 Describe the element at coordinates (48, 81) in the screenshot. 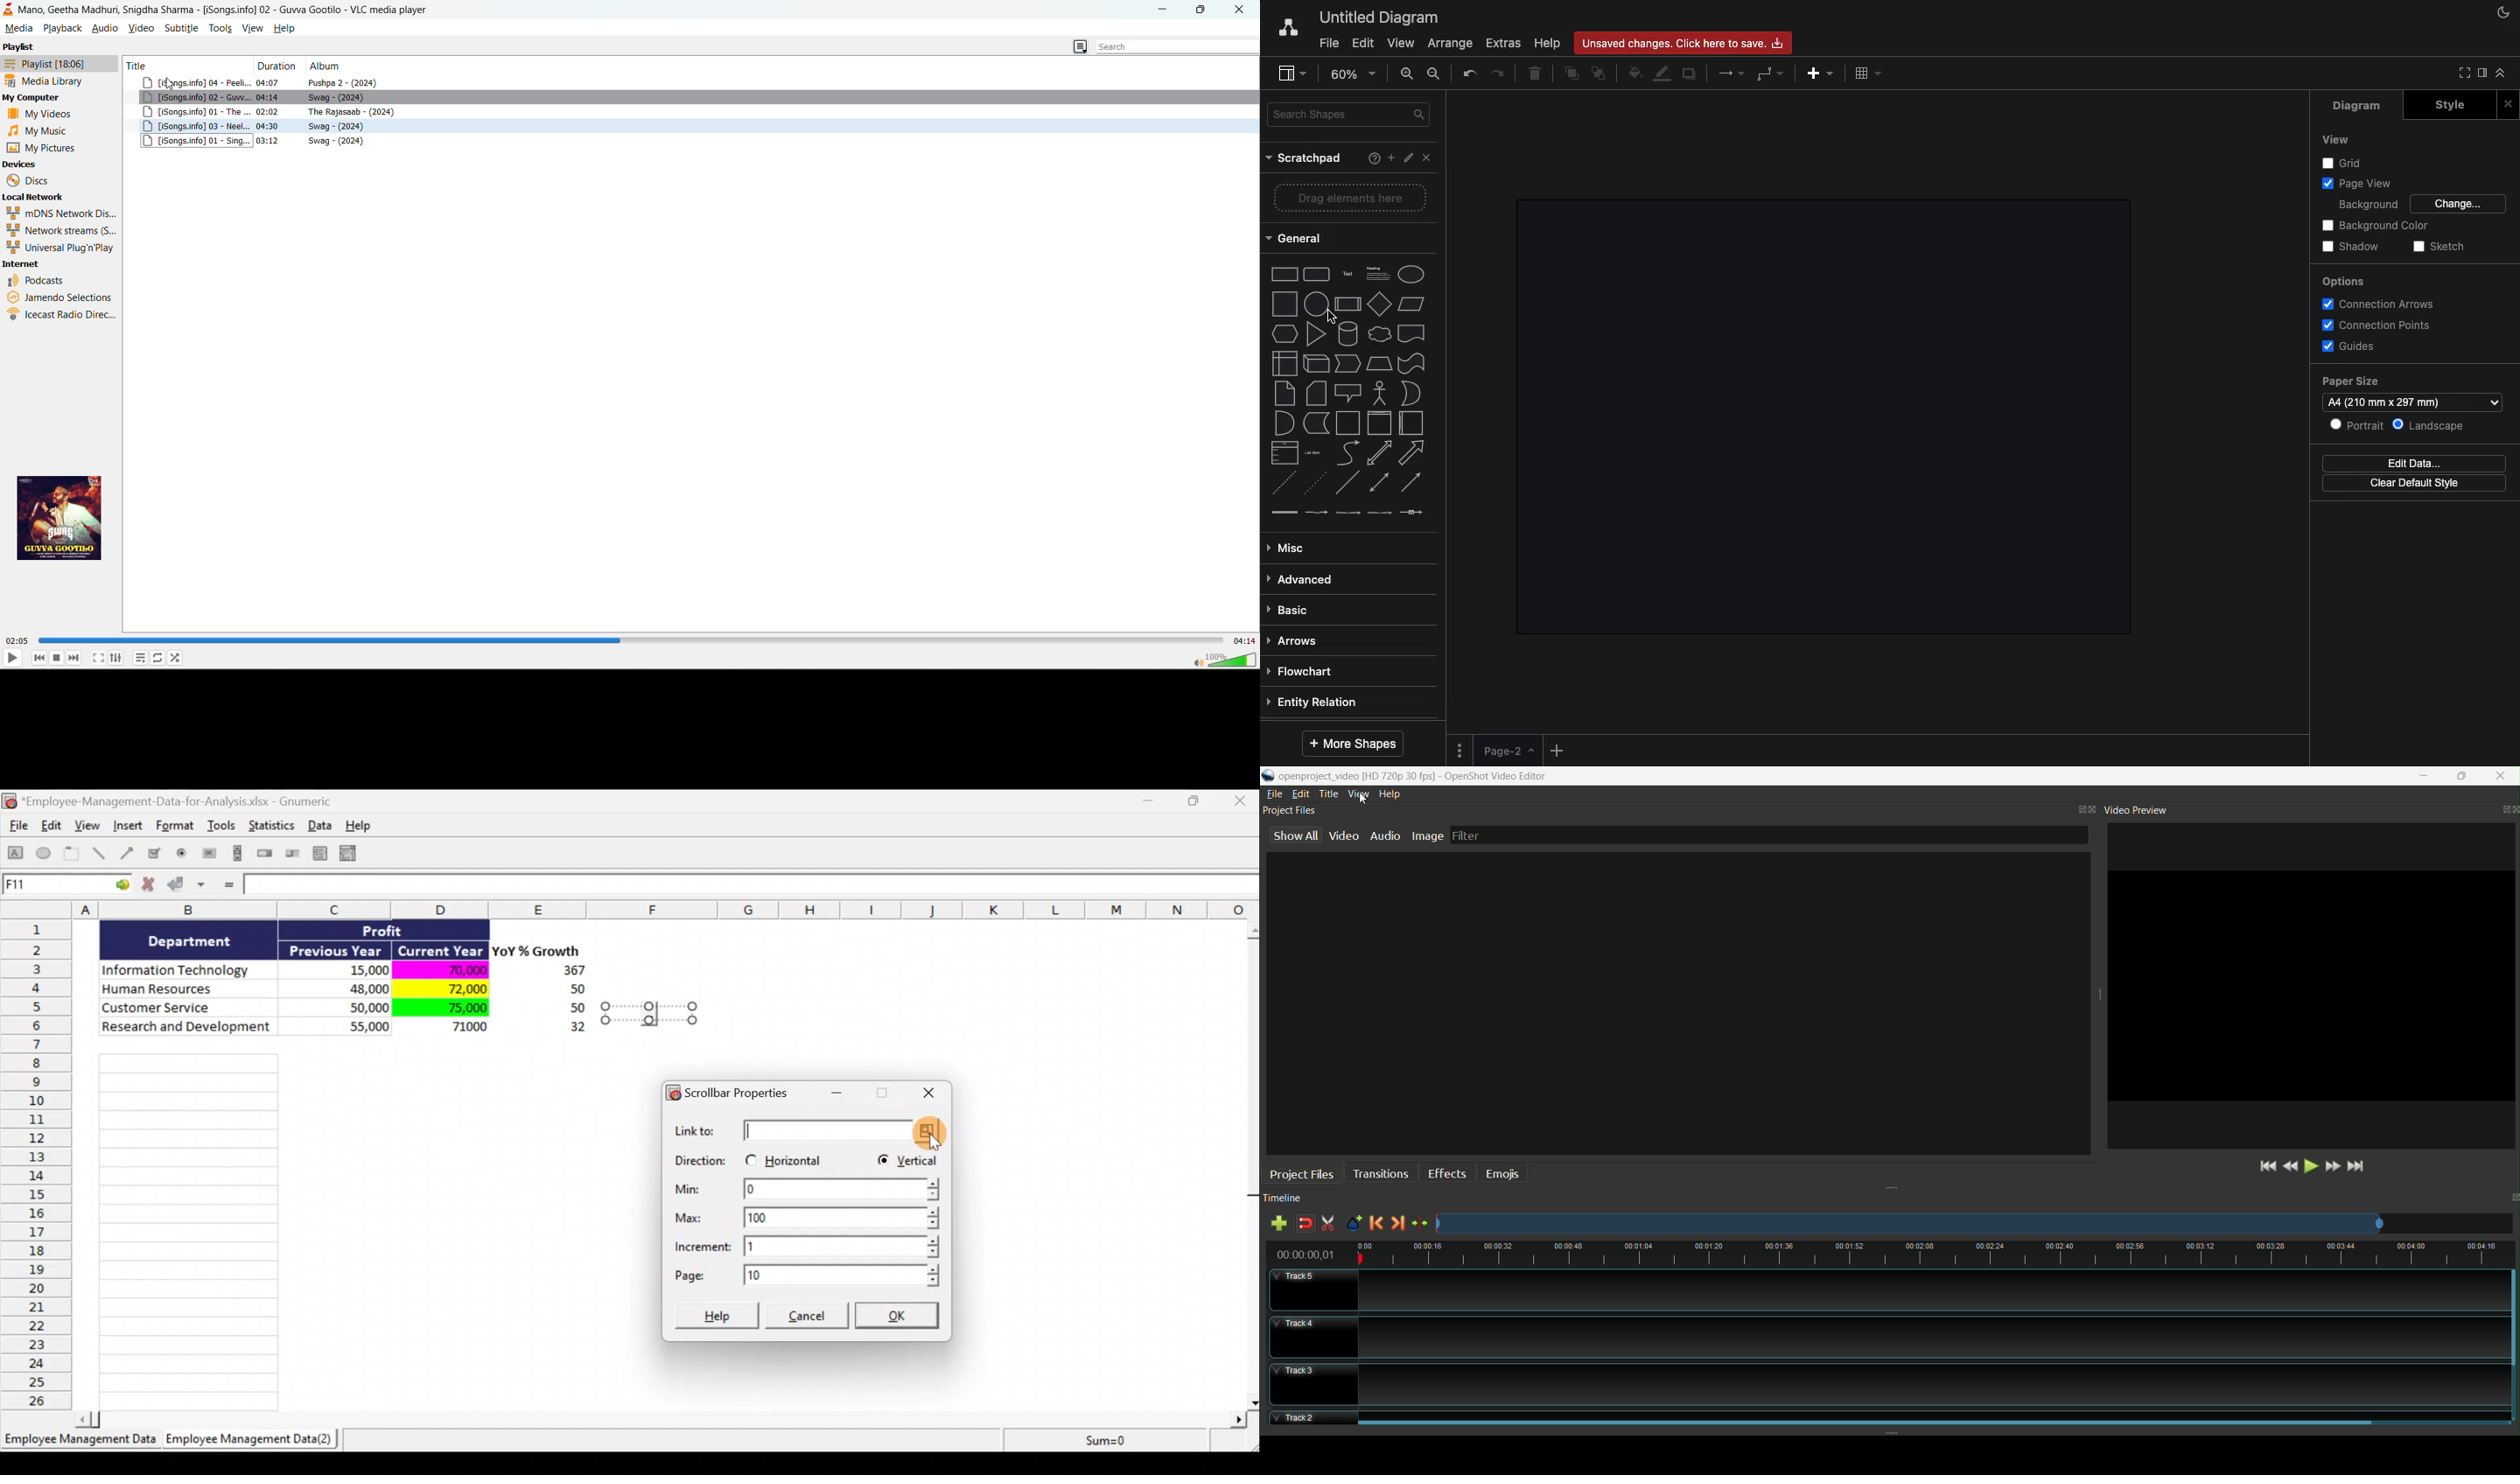

I see `media library` at that location.